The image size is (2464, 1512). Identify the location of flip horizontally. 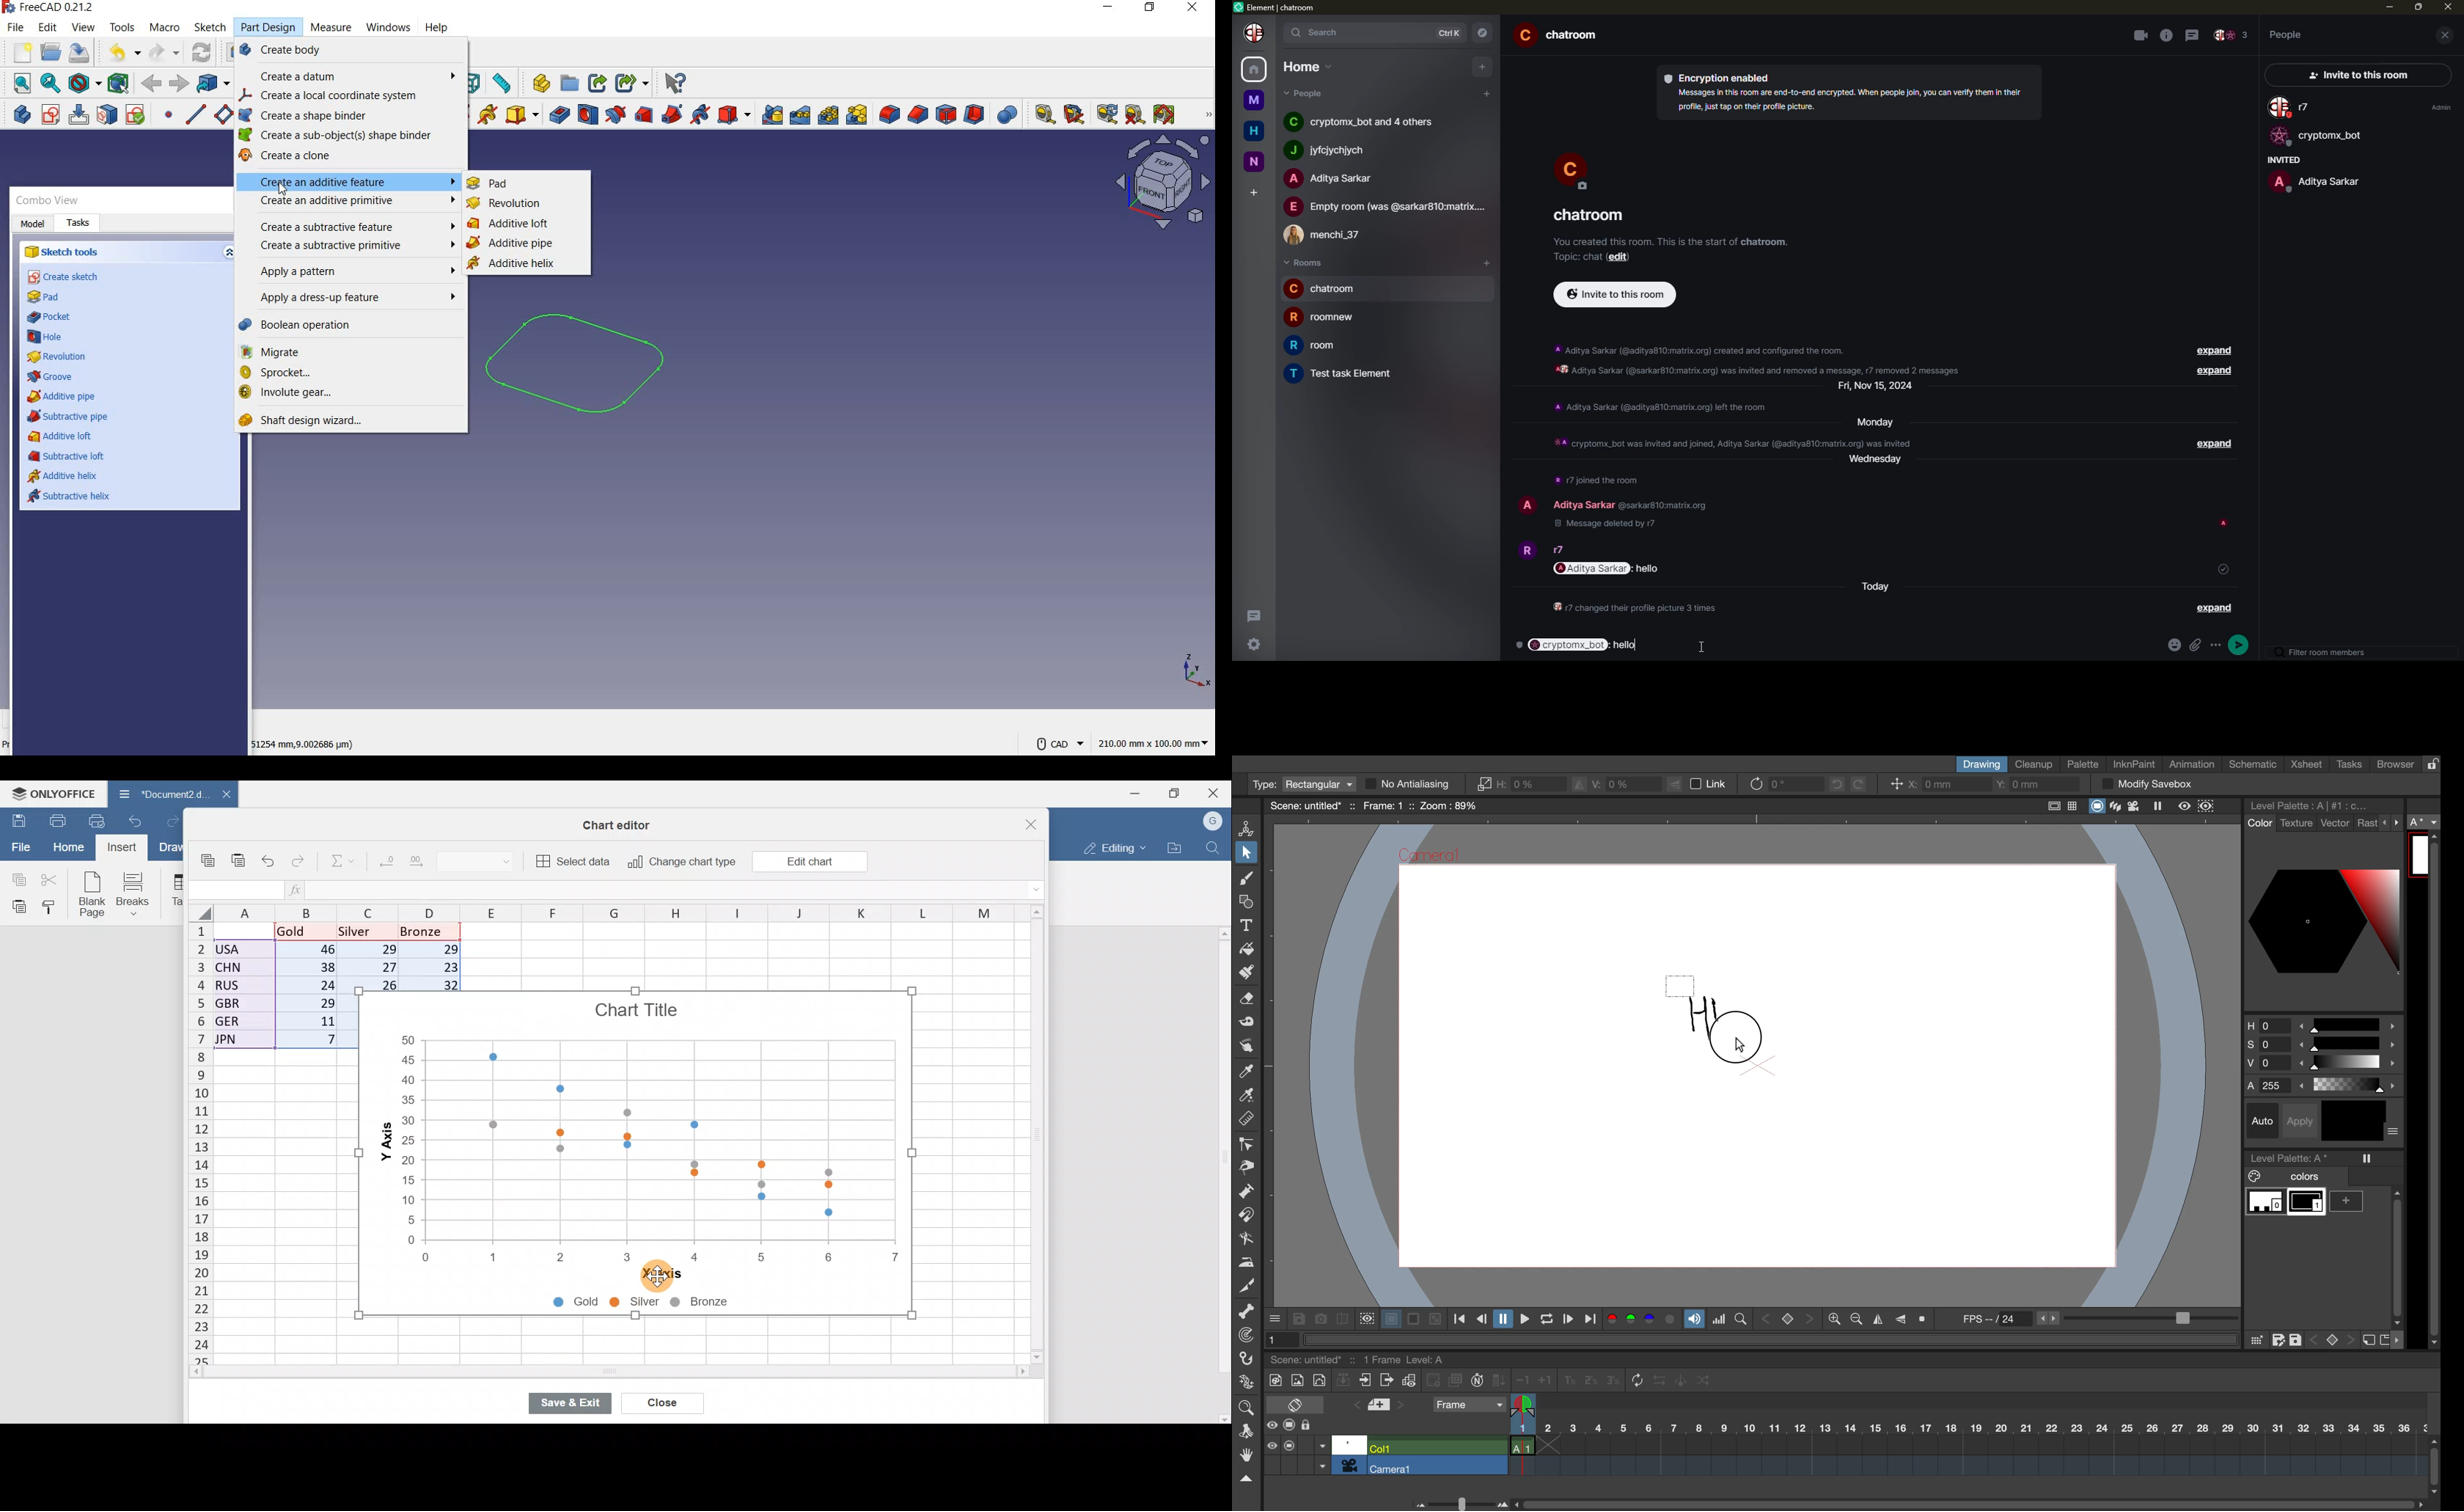
(1875, 1319).